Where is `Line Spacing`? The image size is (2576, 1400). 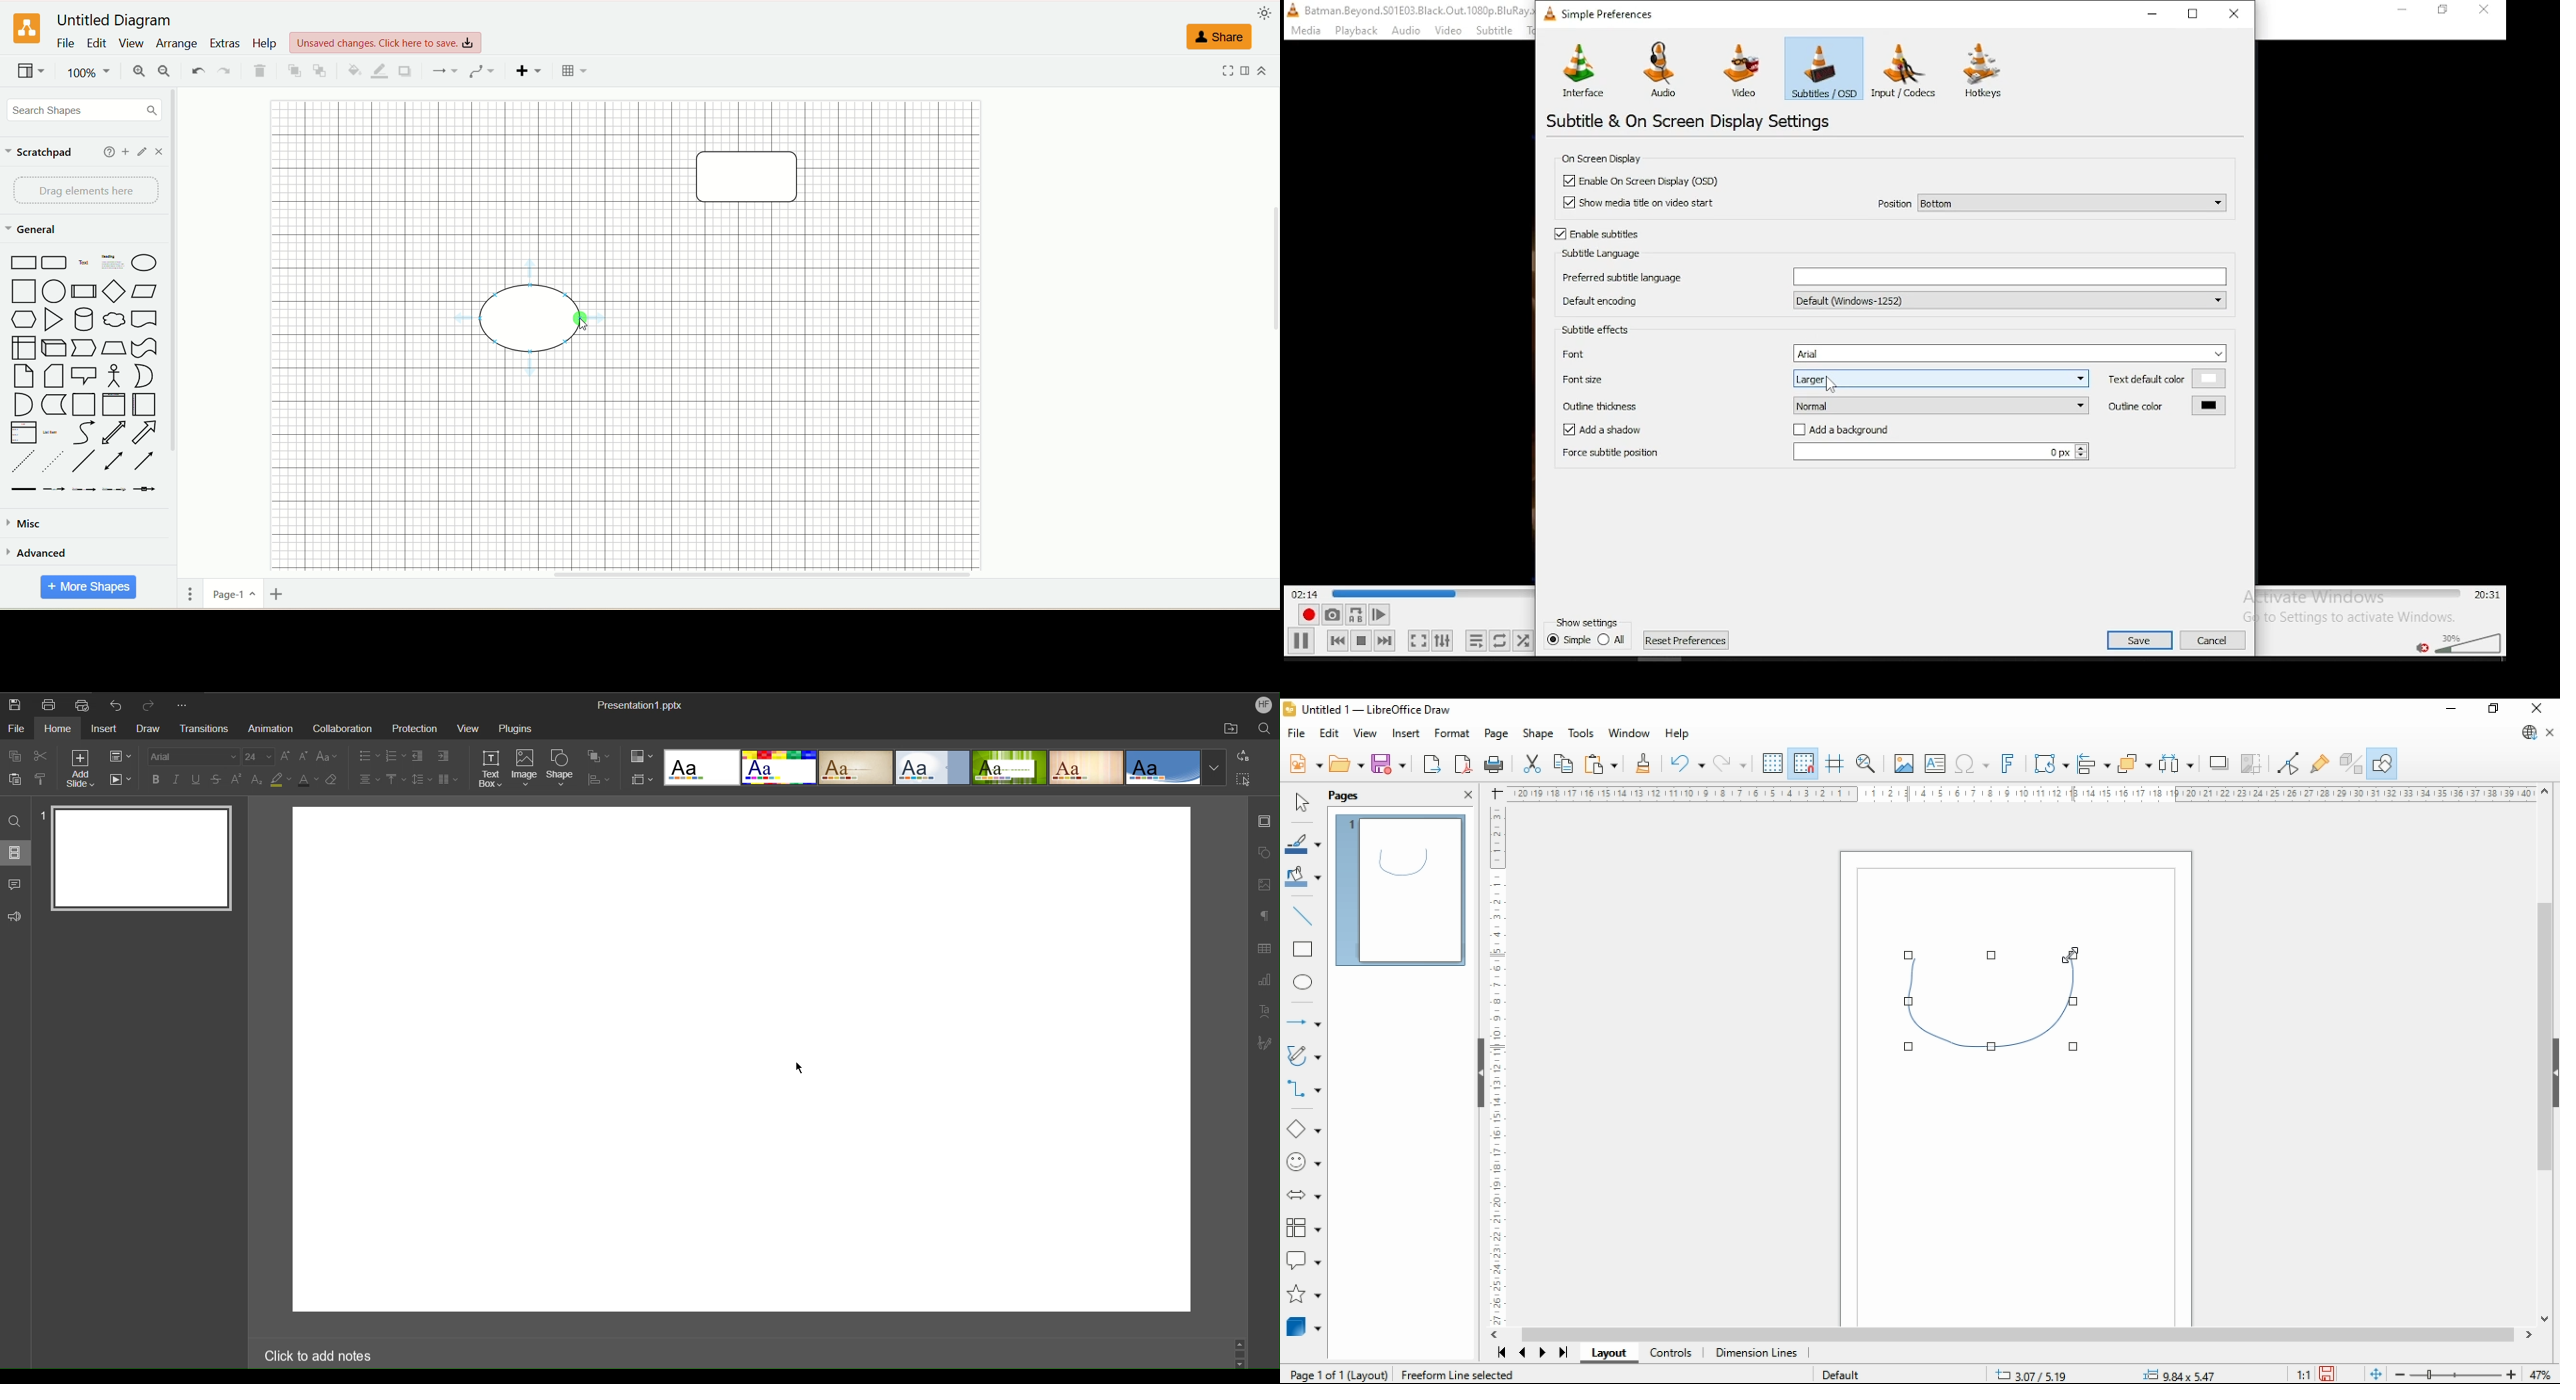 Line Spacing is located at coordinates (422, 781).